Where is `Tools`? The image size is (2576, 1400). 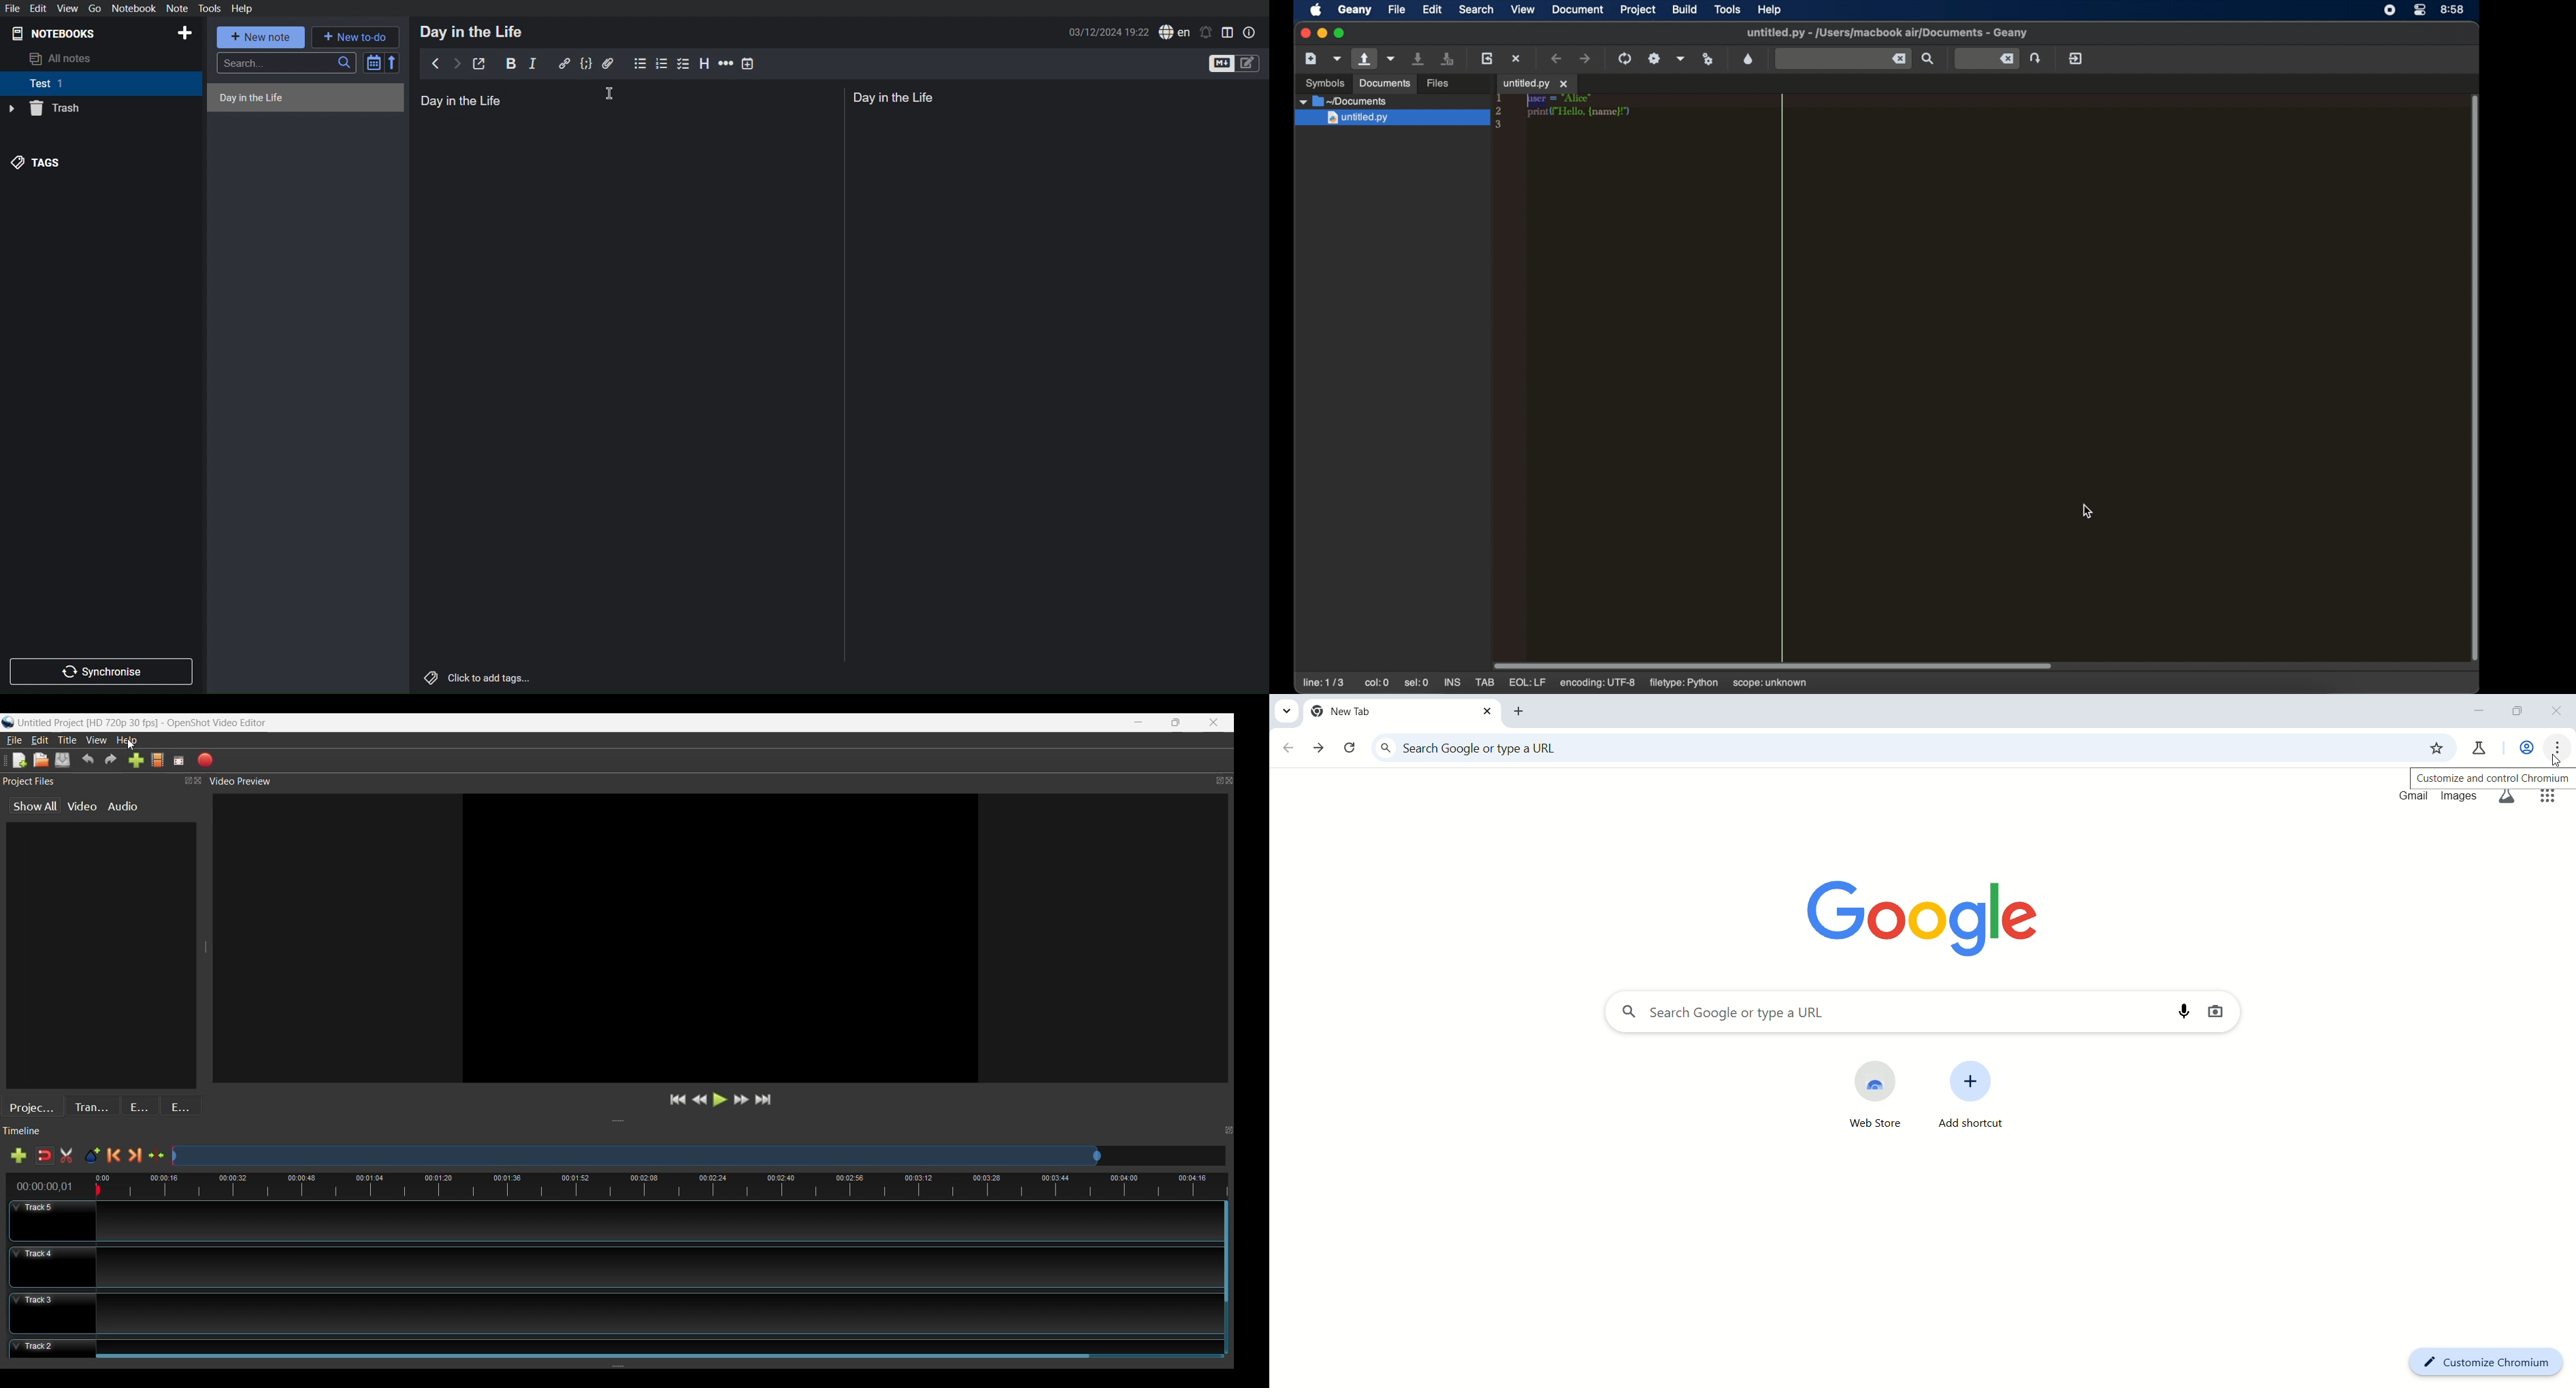
Tools is located at coordinates (210, 9).